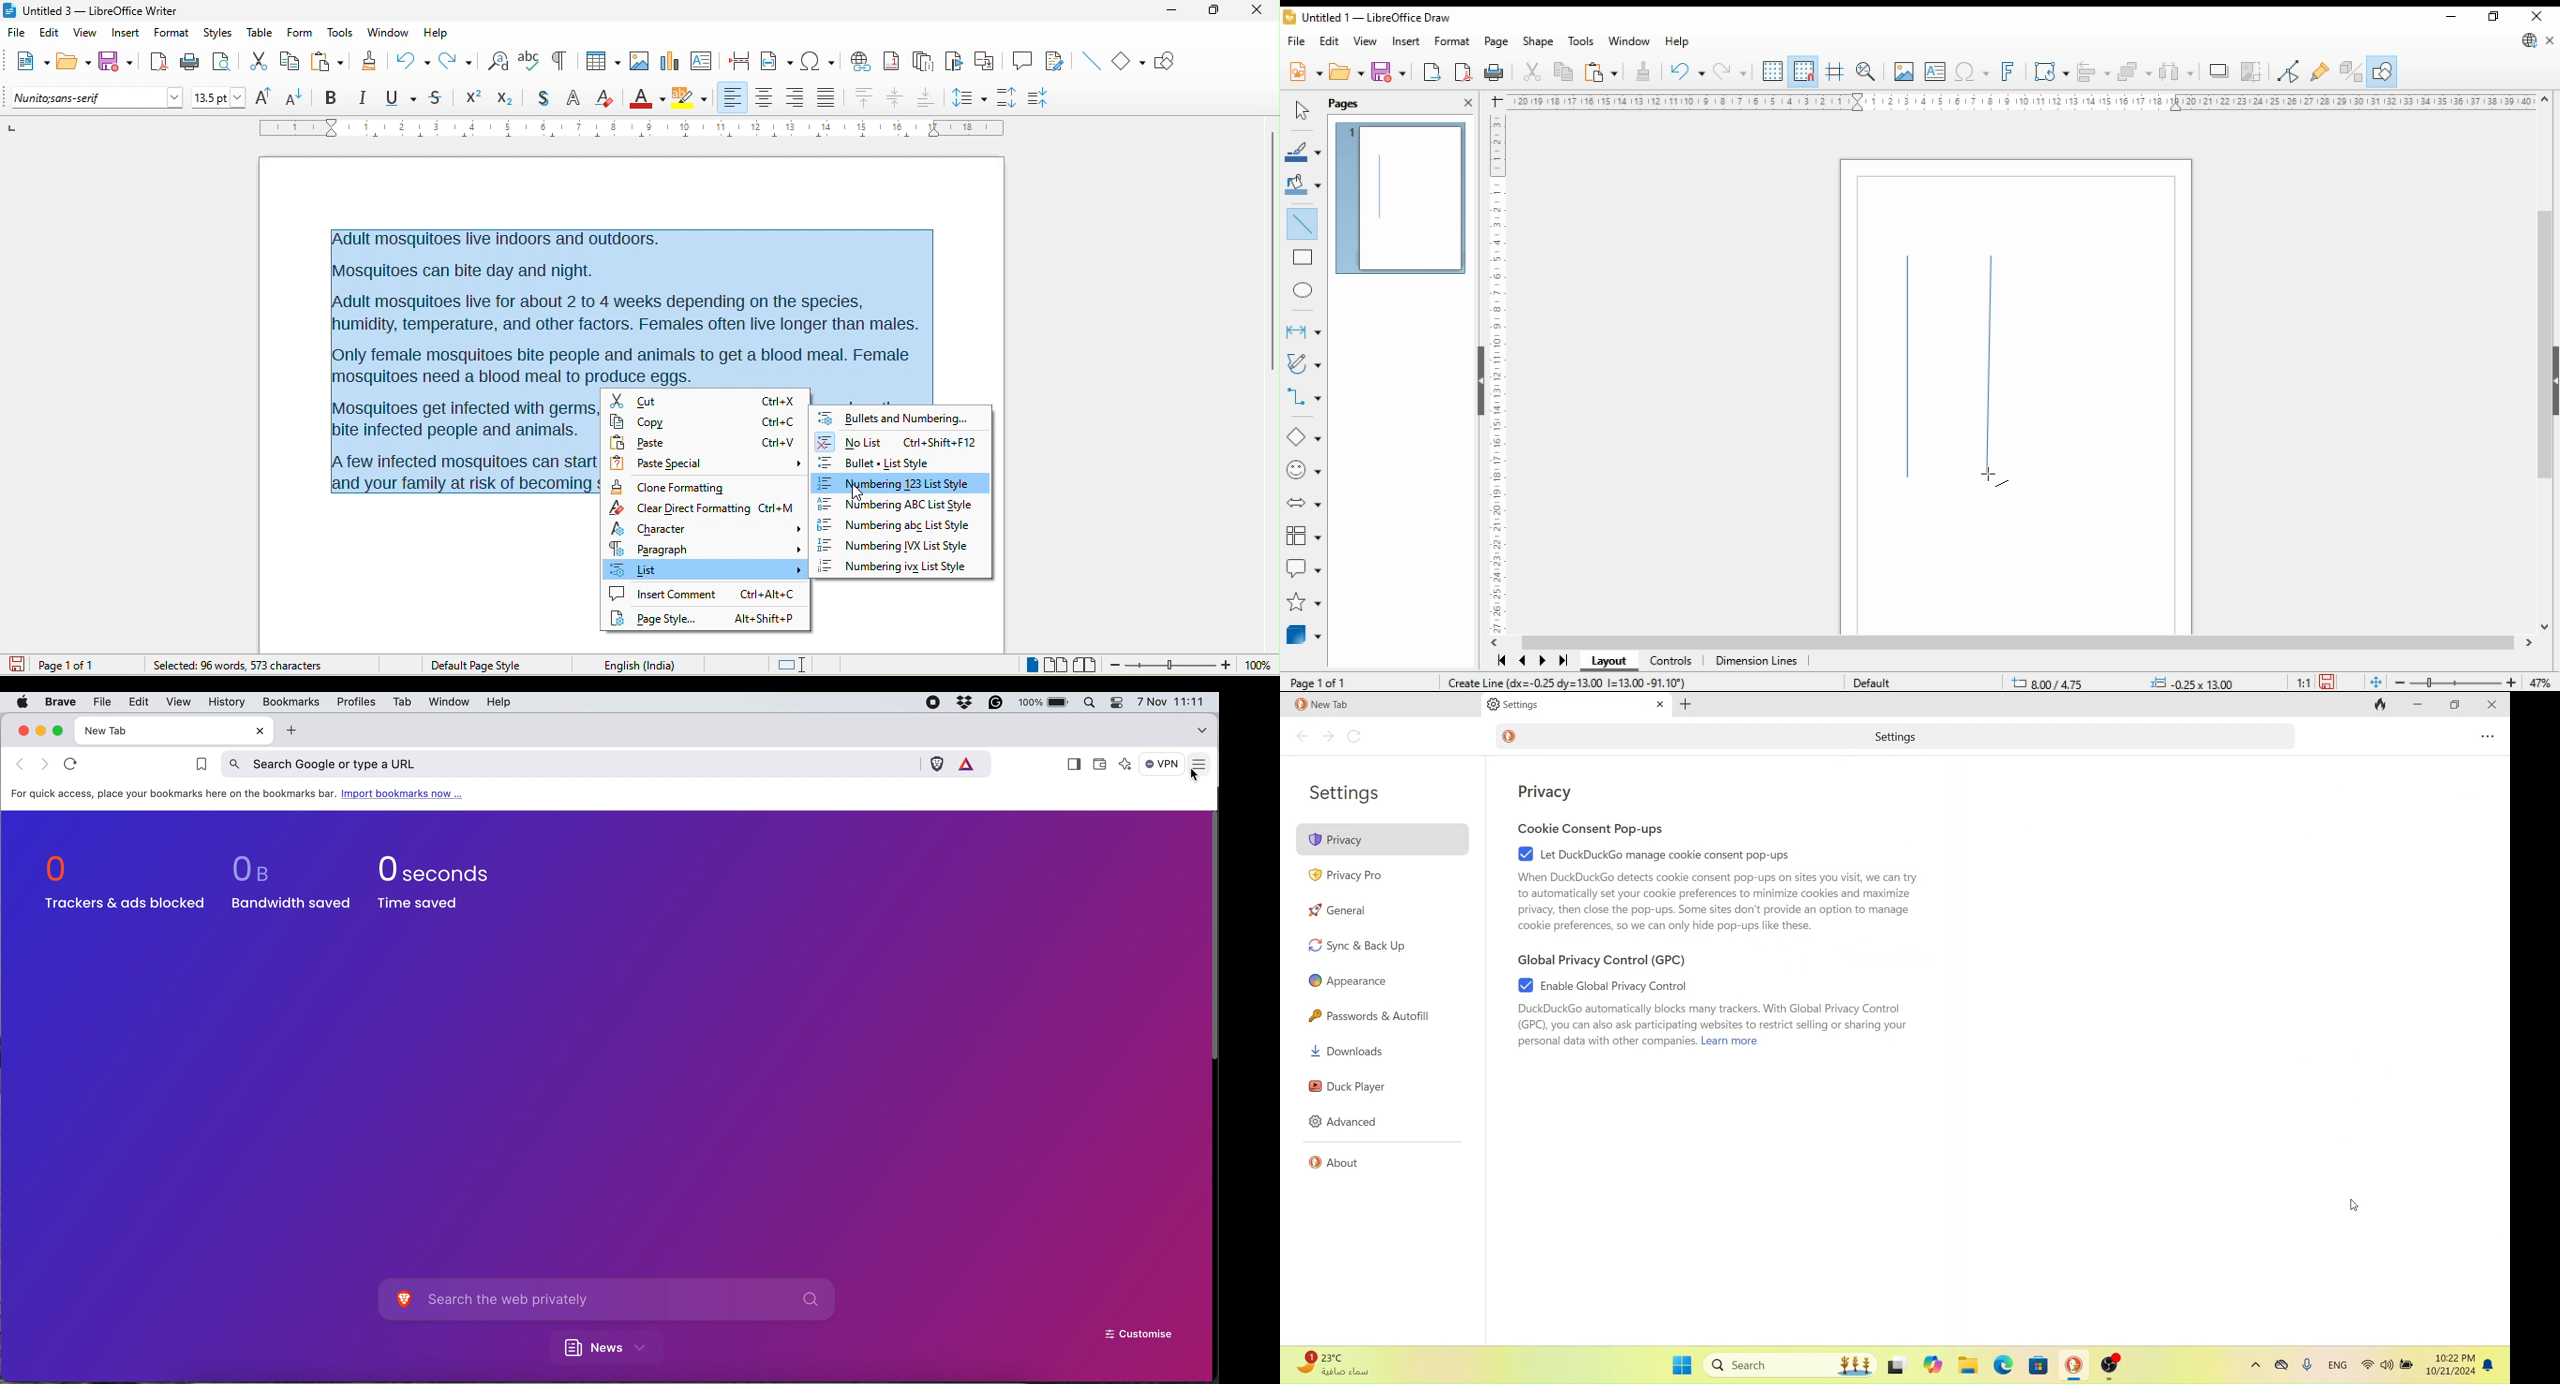 This screenshot has height=1400, width=2576. I want to click on 0.00x0.00, so click(2190, 680).